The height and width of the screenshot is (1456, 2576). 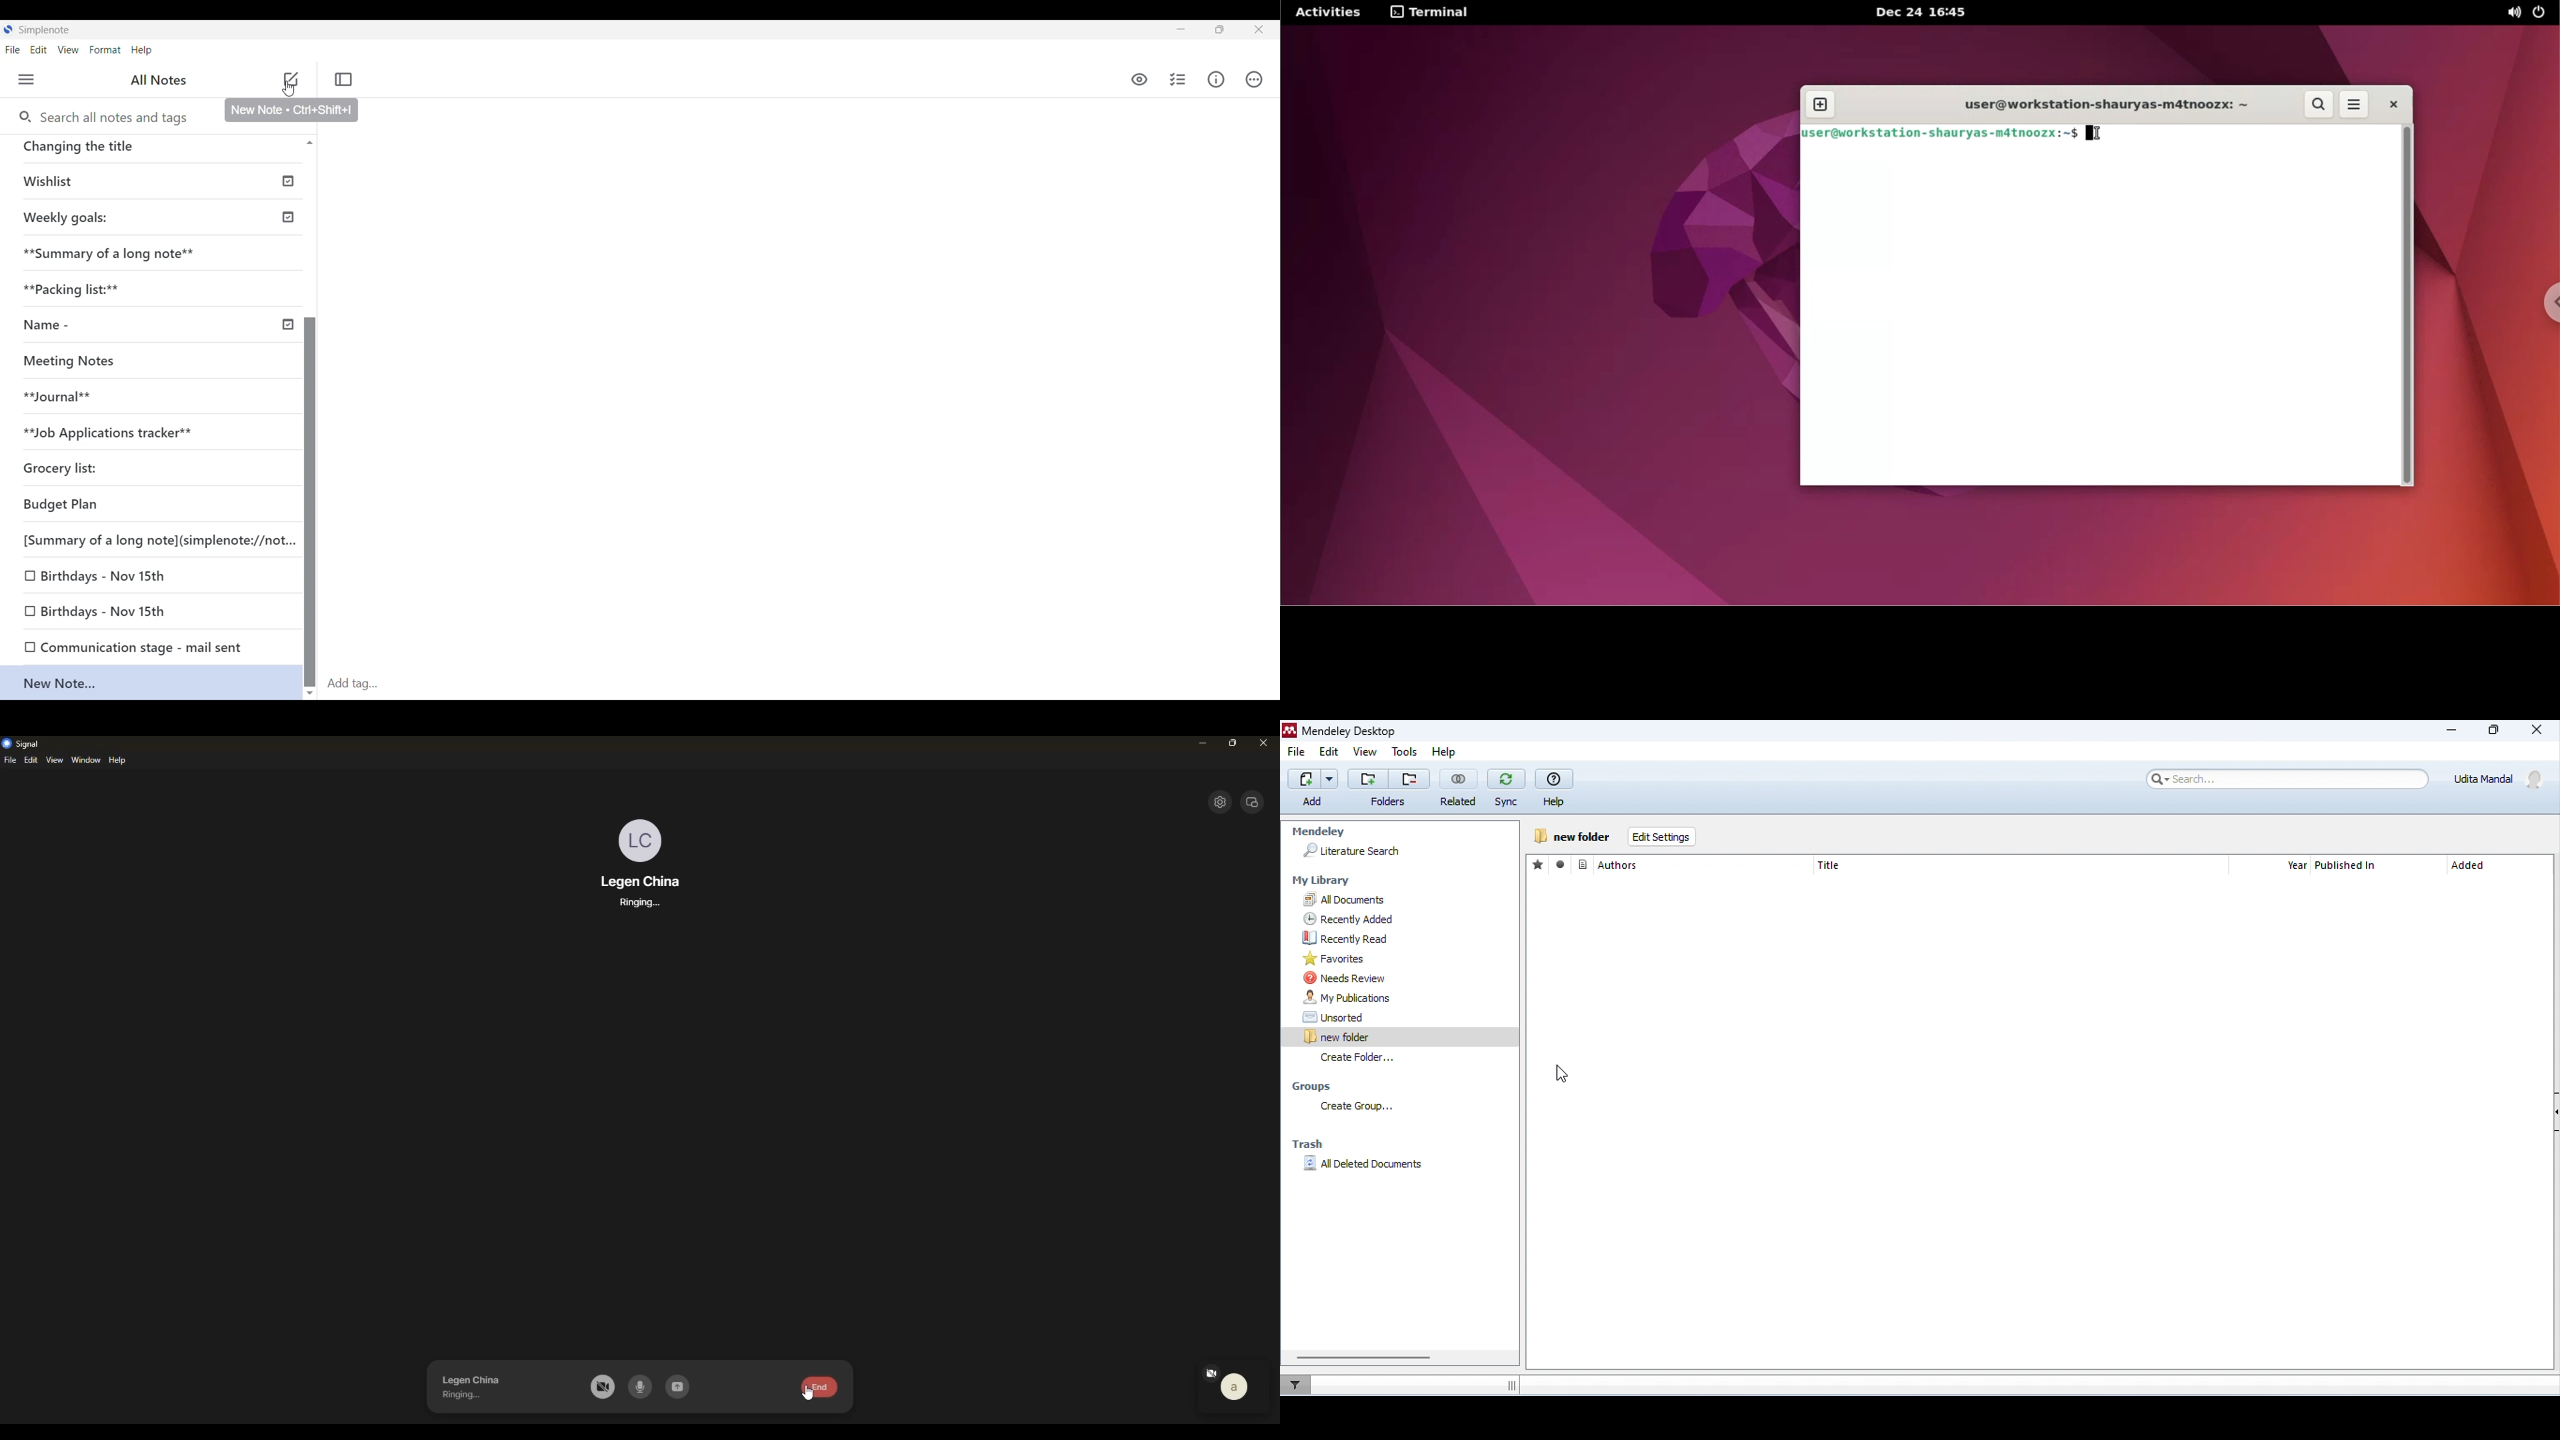 What do you see at coordinates (1330, 14) in the screenshot?
I see `Activities ` at bounding box center [1330, 14].